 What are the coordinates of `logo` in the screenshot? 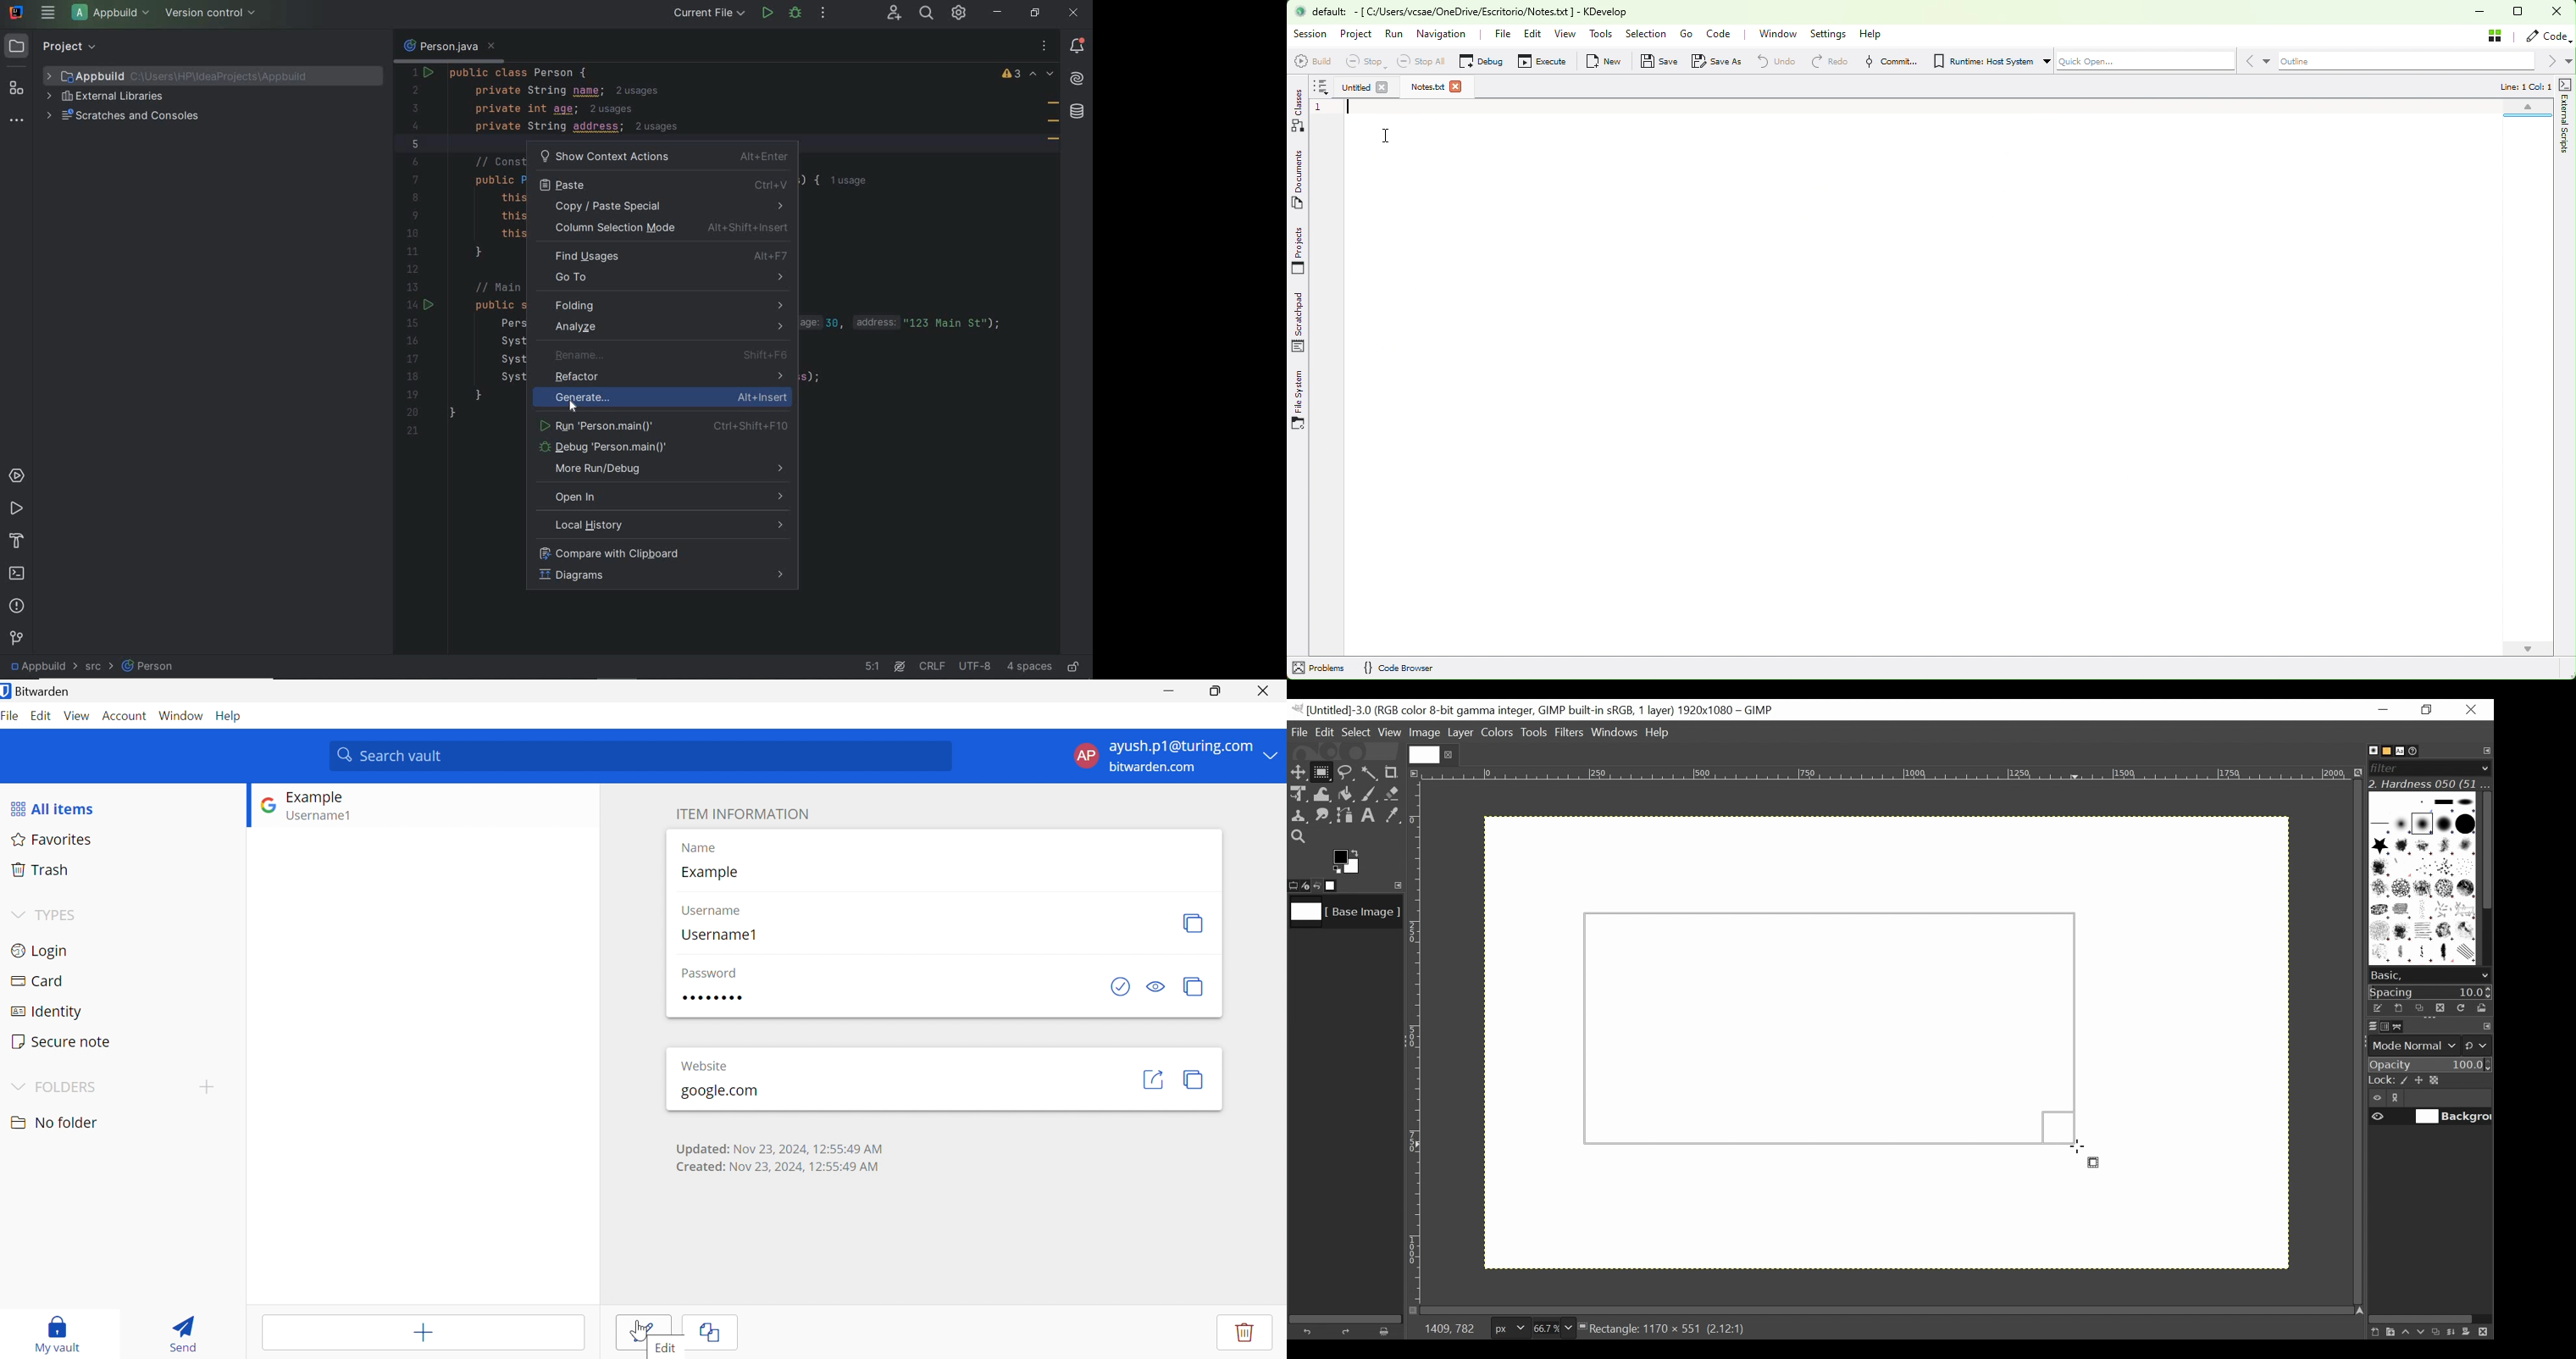 It's located at (1300, 11).